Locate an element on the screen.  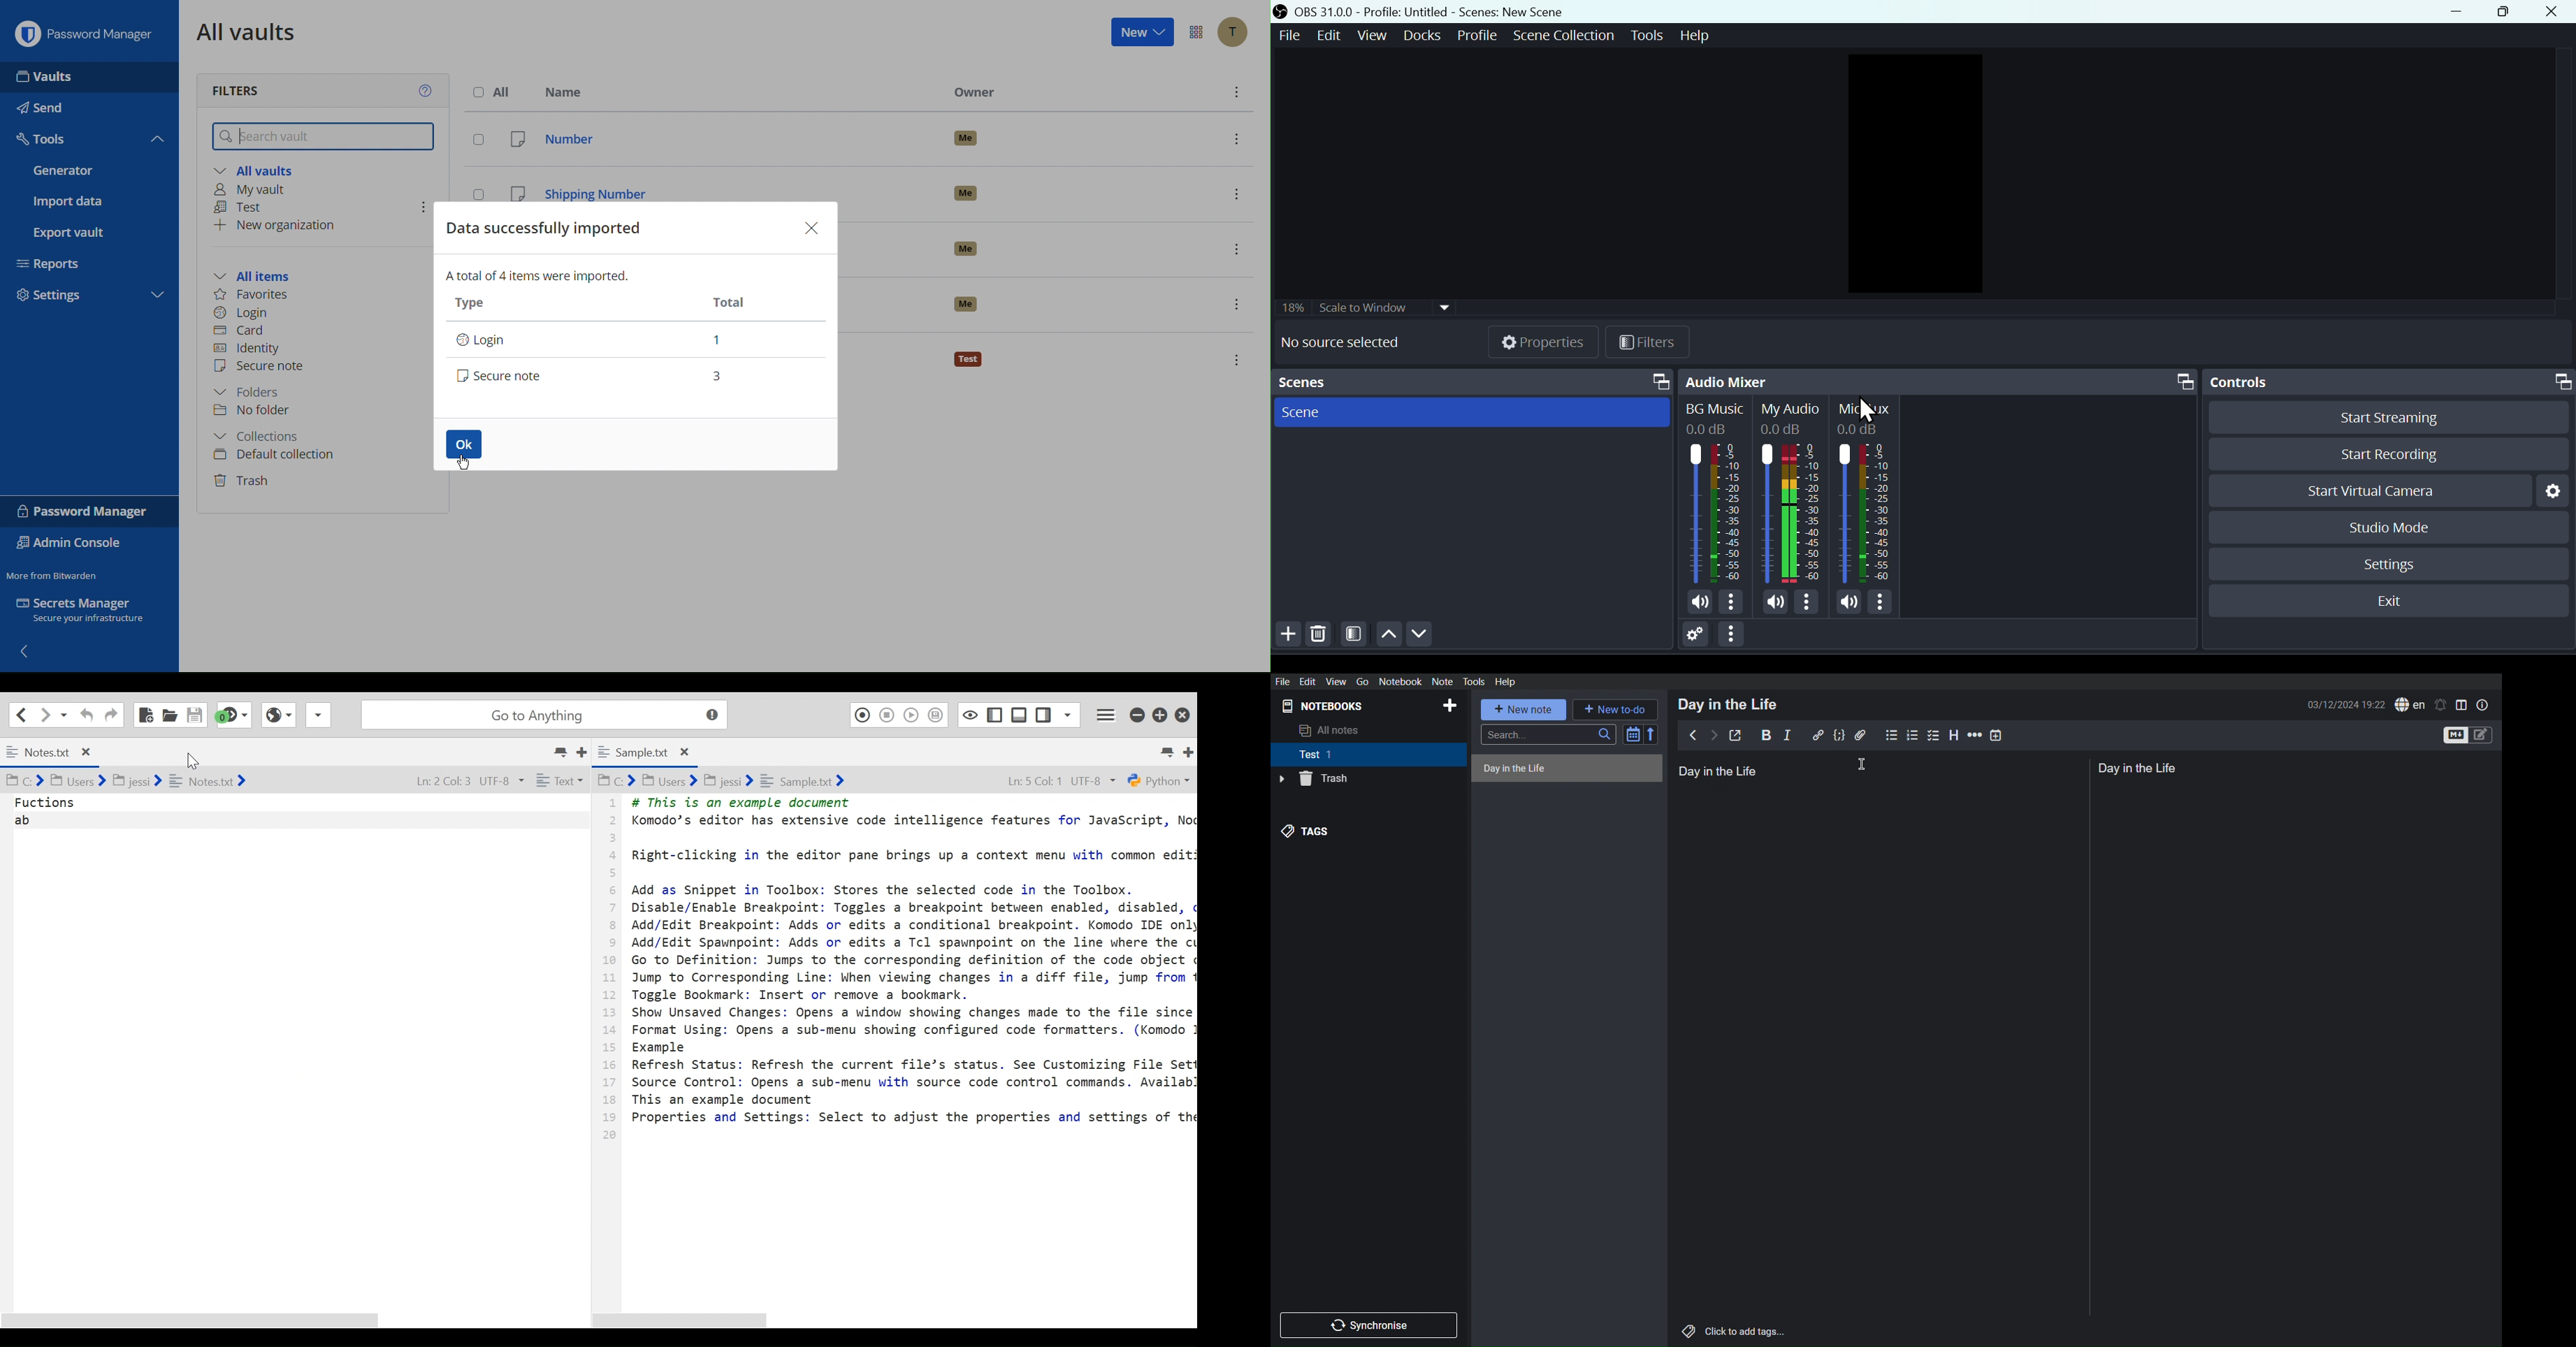
Secure note is located at coordinates (263, 365).